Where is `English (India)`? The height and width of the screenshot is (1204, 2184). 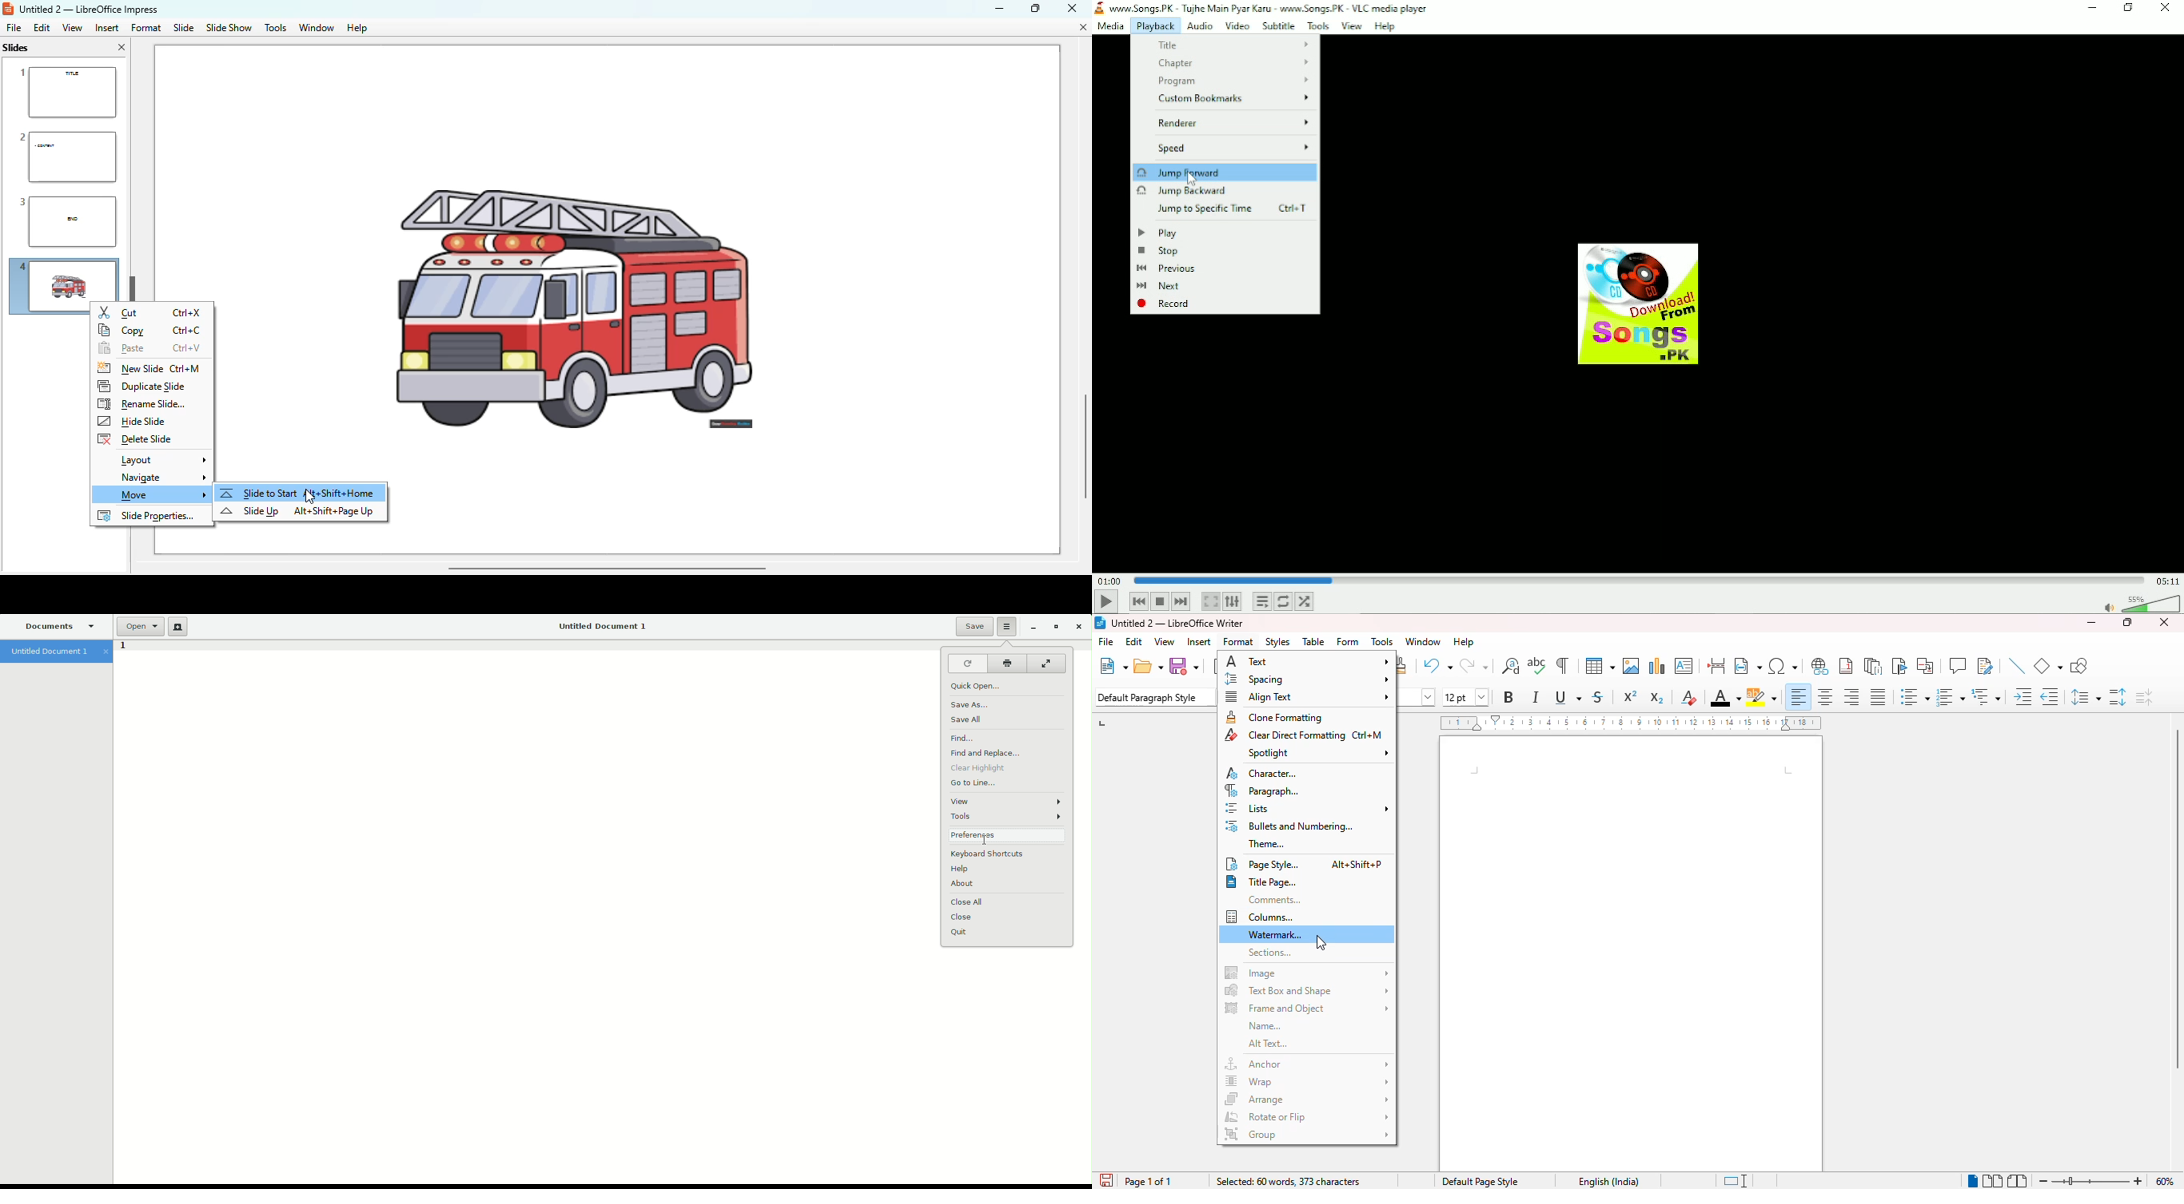
English (India) is located at coordinates (1612, 1182).